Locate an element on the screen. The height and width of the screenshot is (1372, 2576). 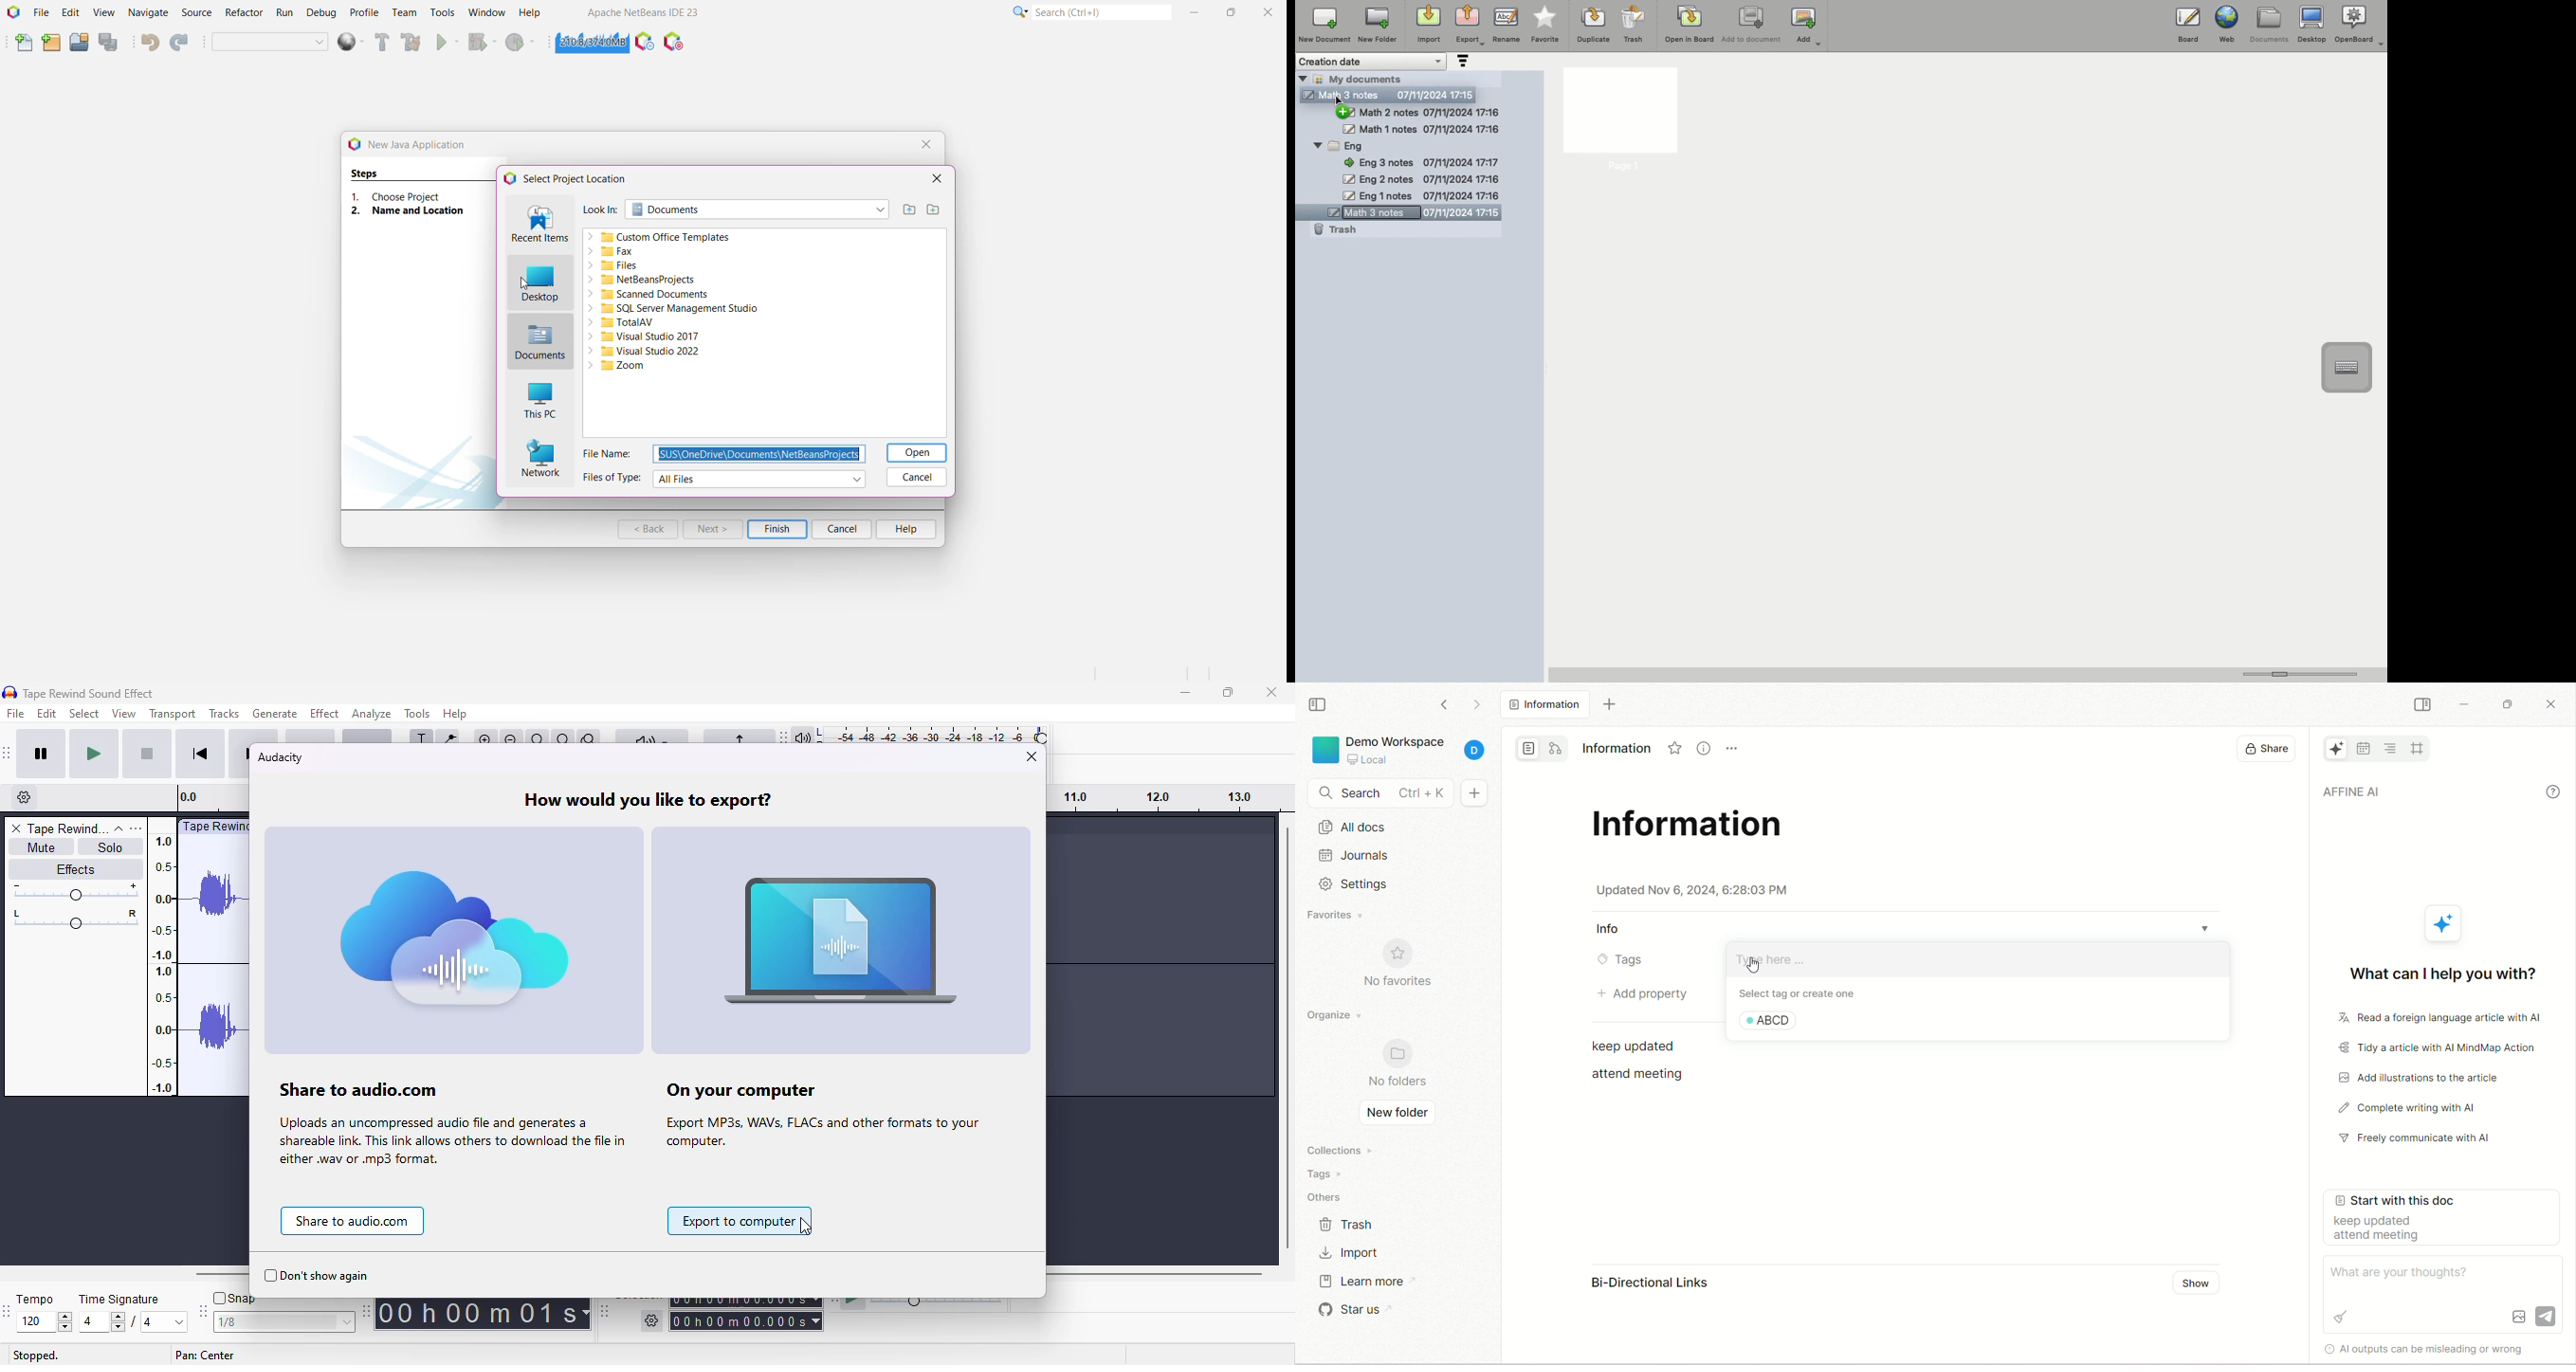
bi-directional links is located at coordinates (1662, 1283).